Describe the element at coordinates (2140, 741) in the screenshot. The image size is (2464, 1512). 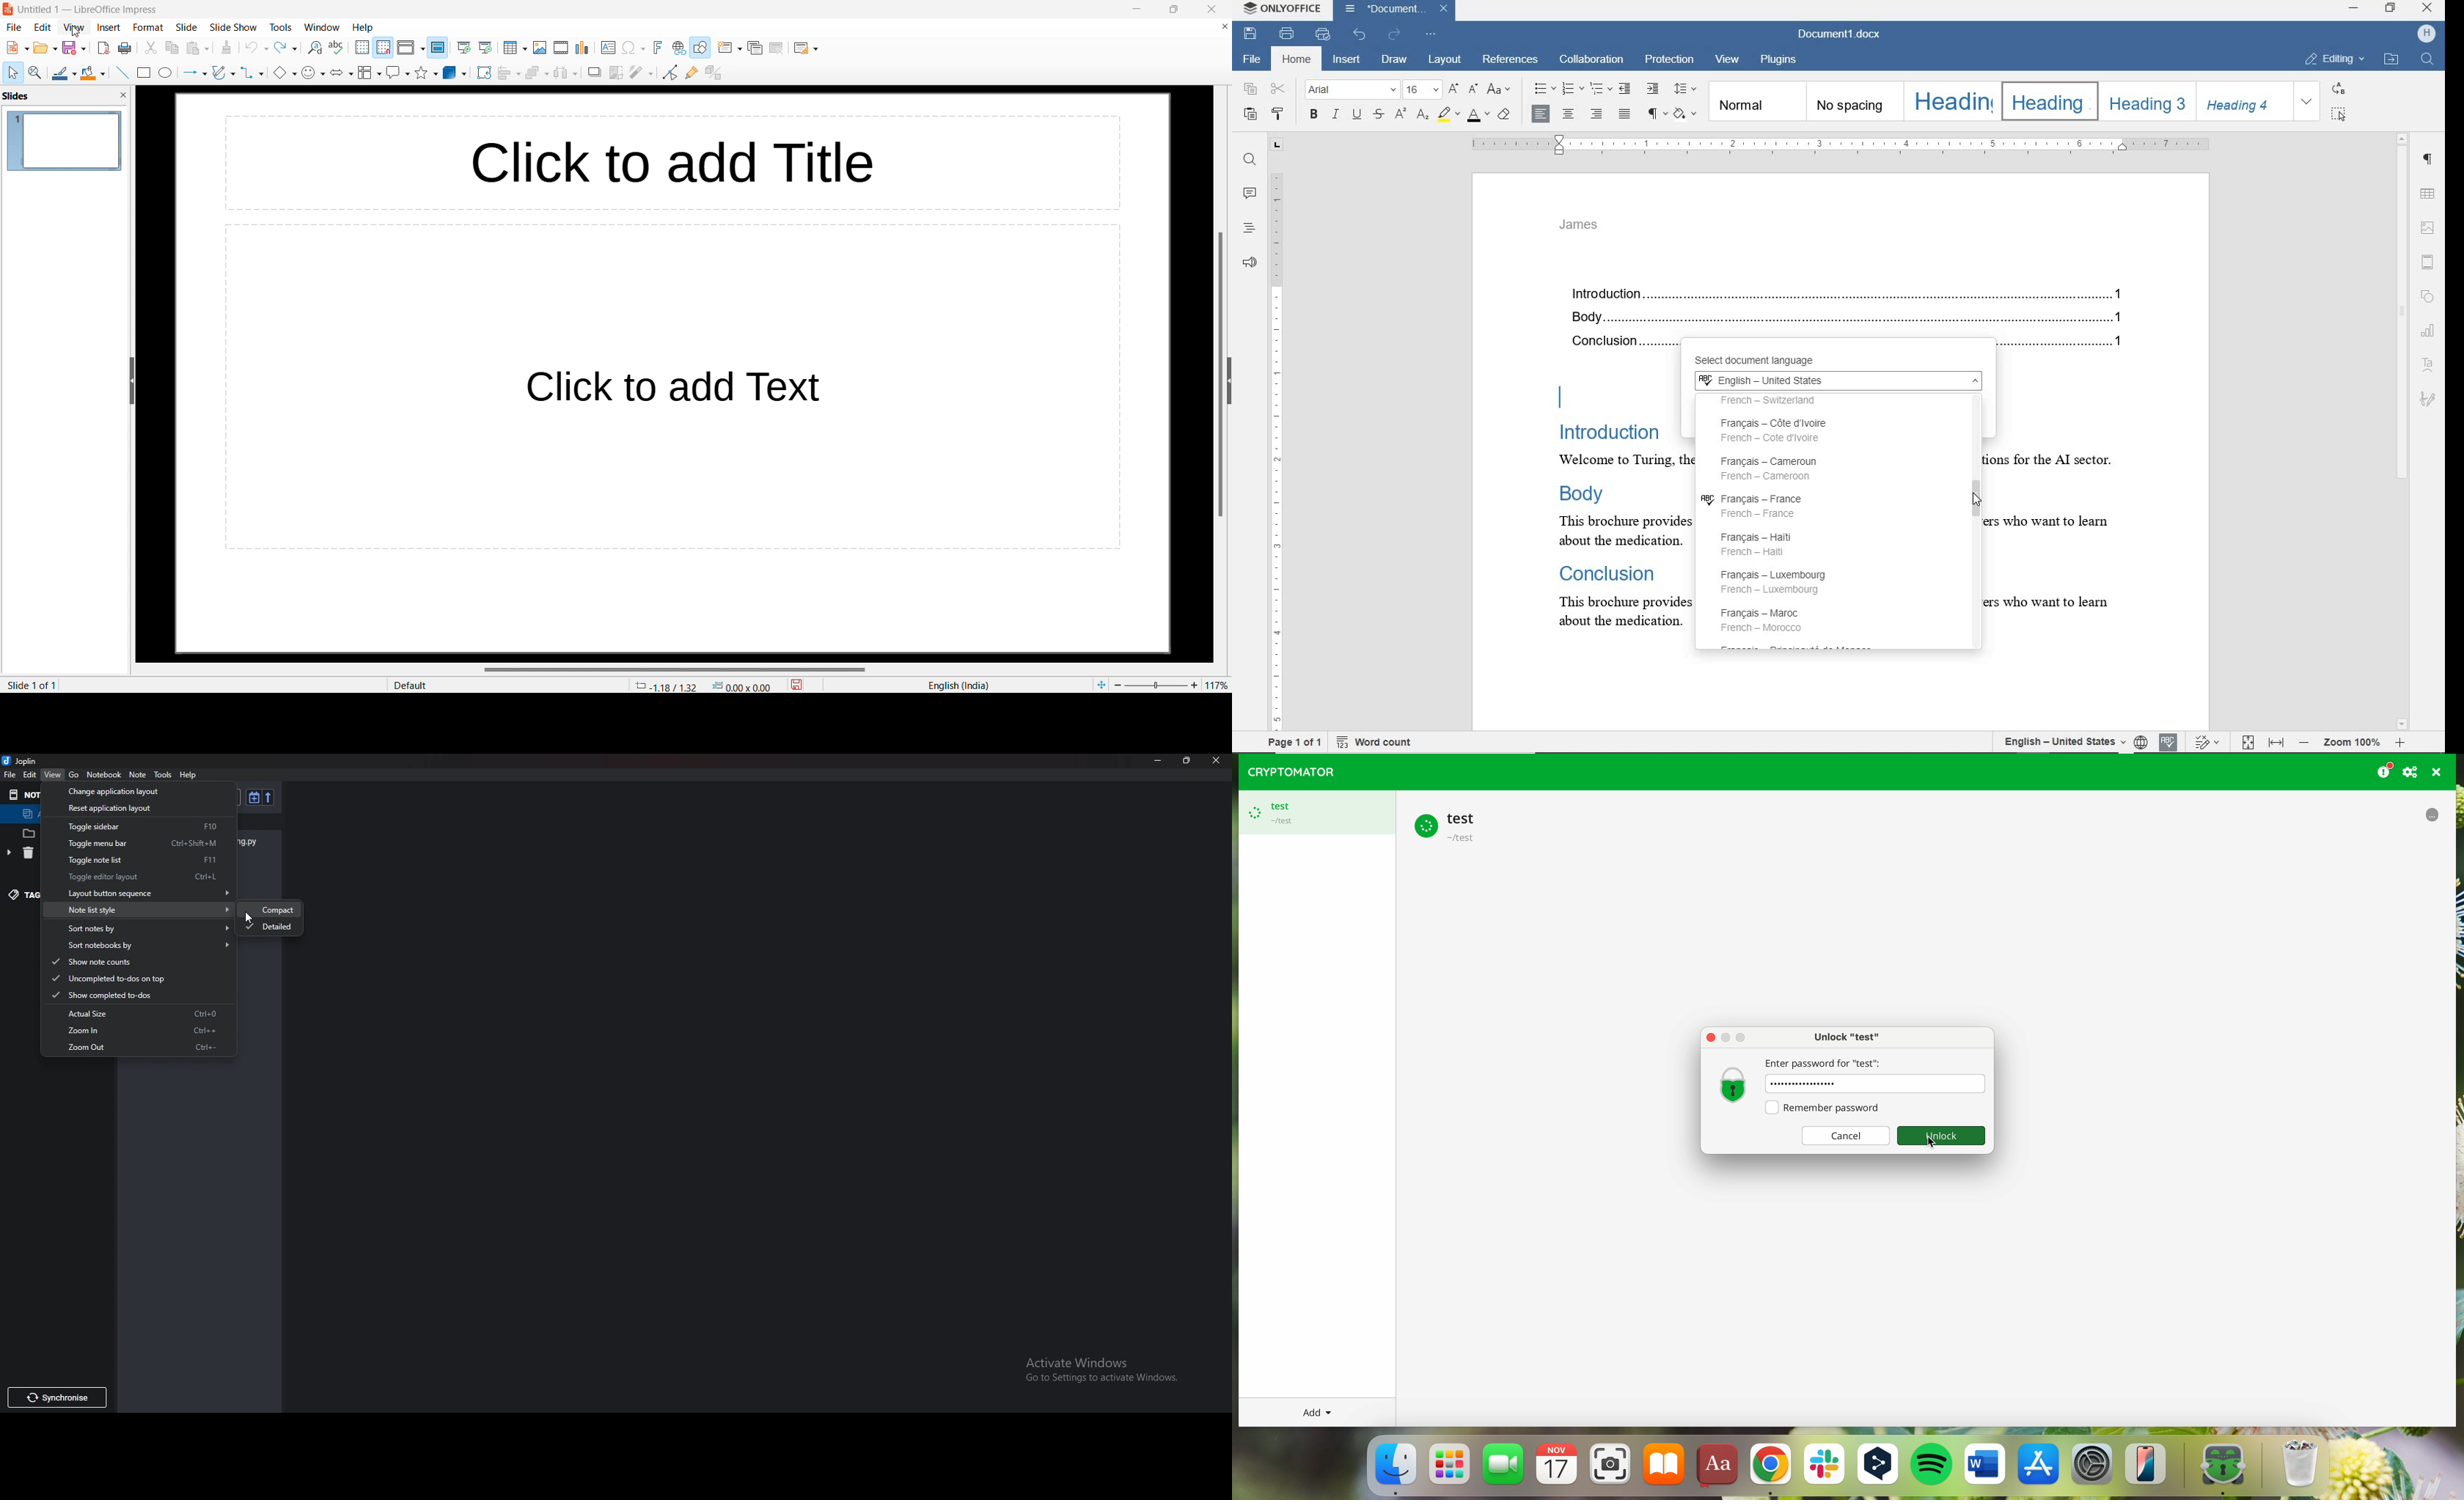
I see `language` at that location.